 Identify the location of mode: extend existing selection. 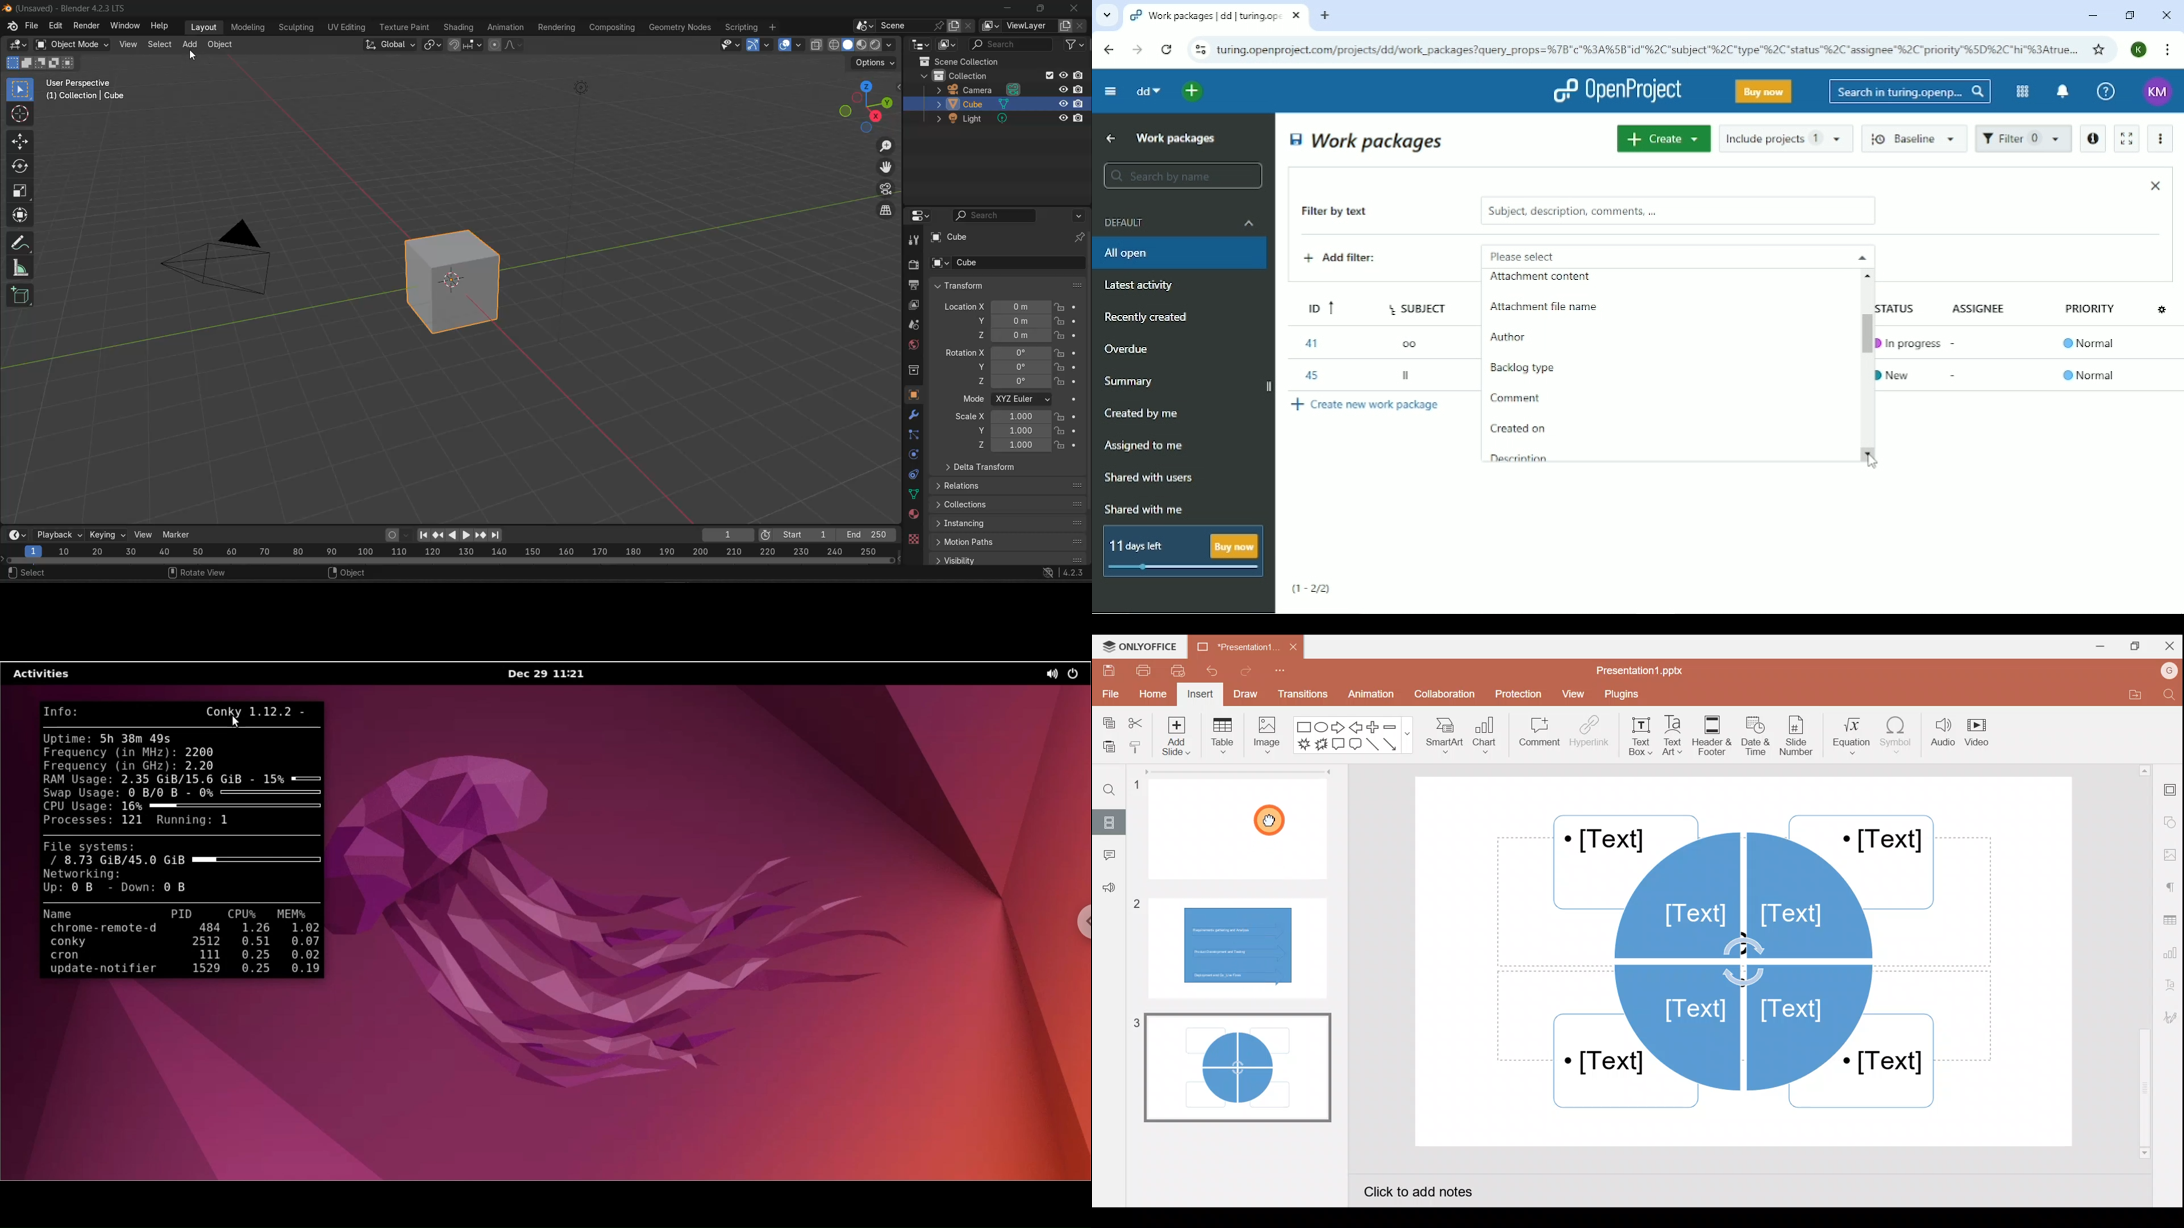
(26, 63).